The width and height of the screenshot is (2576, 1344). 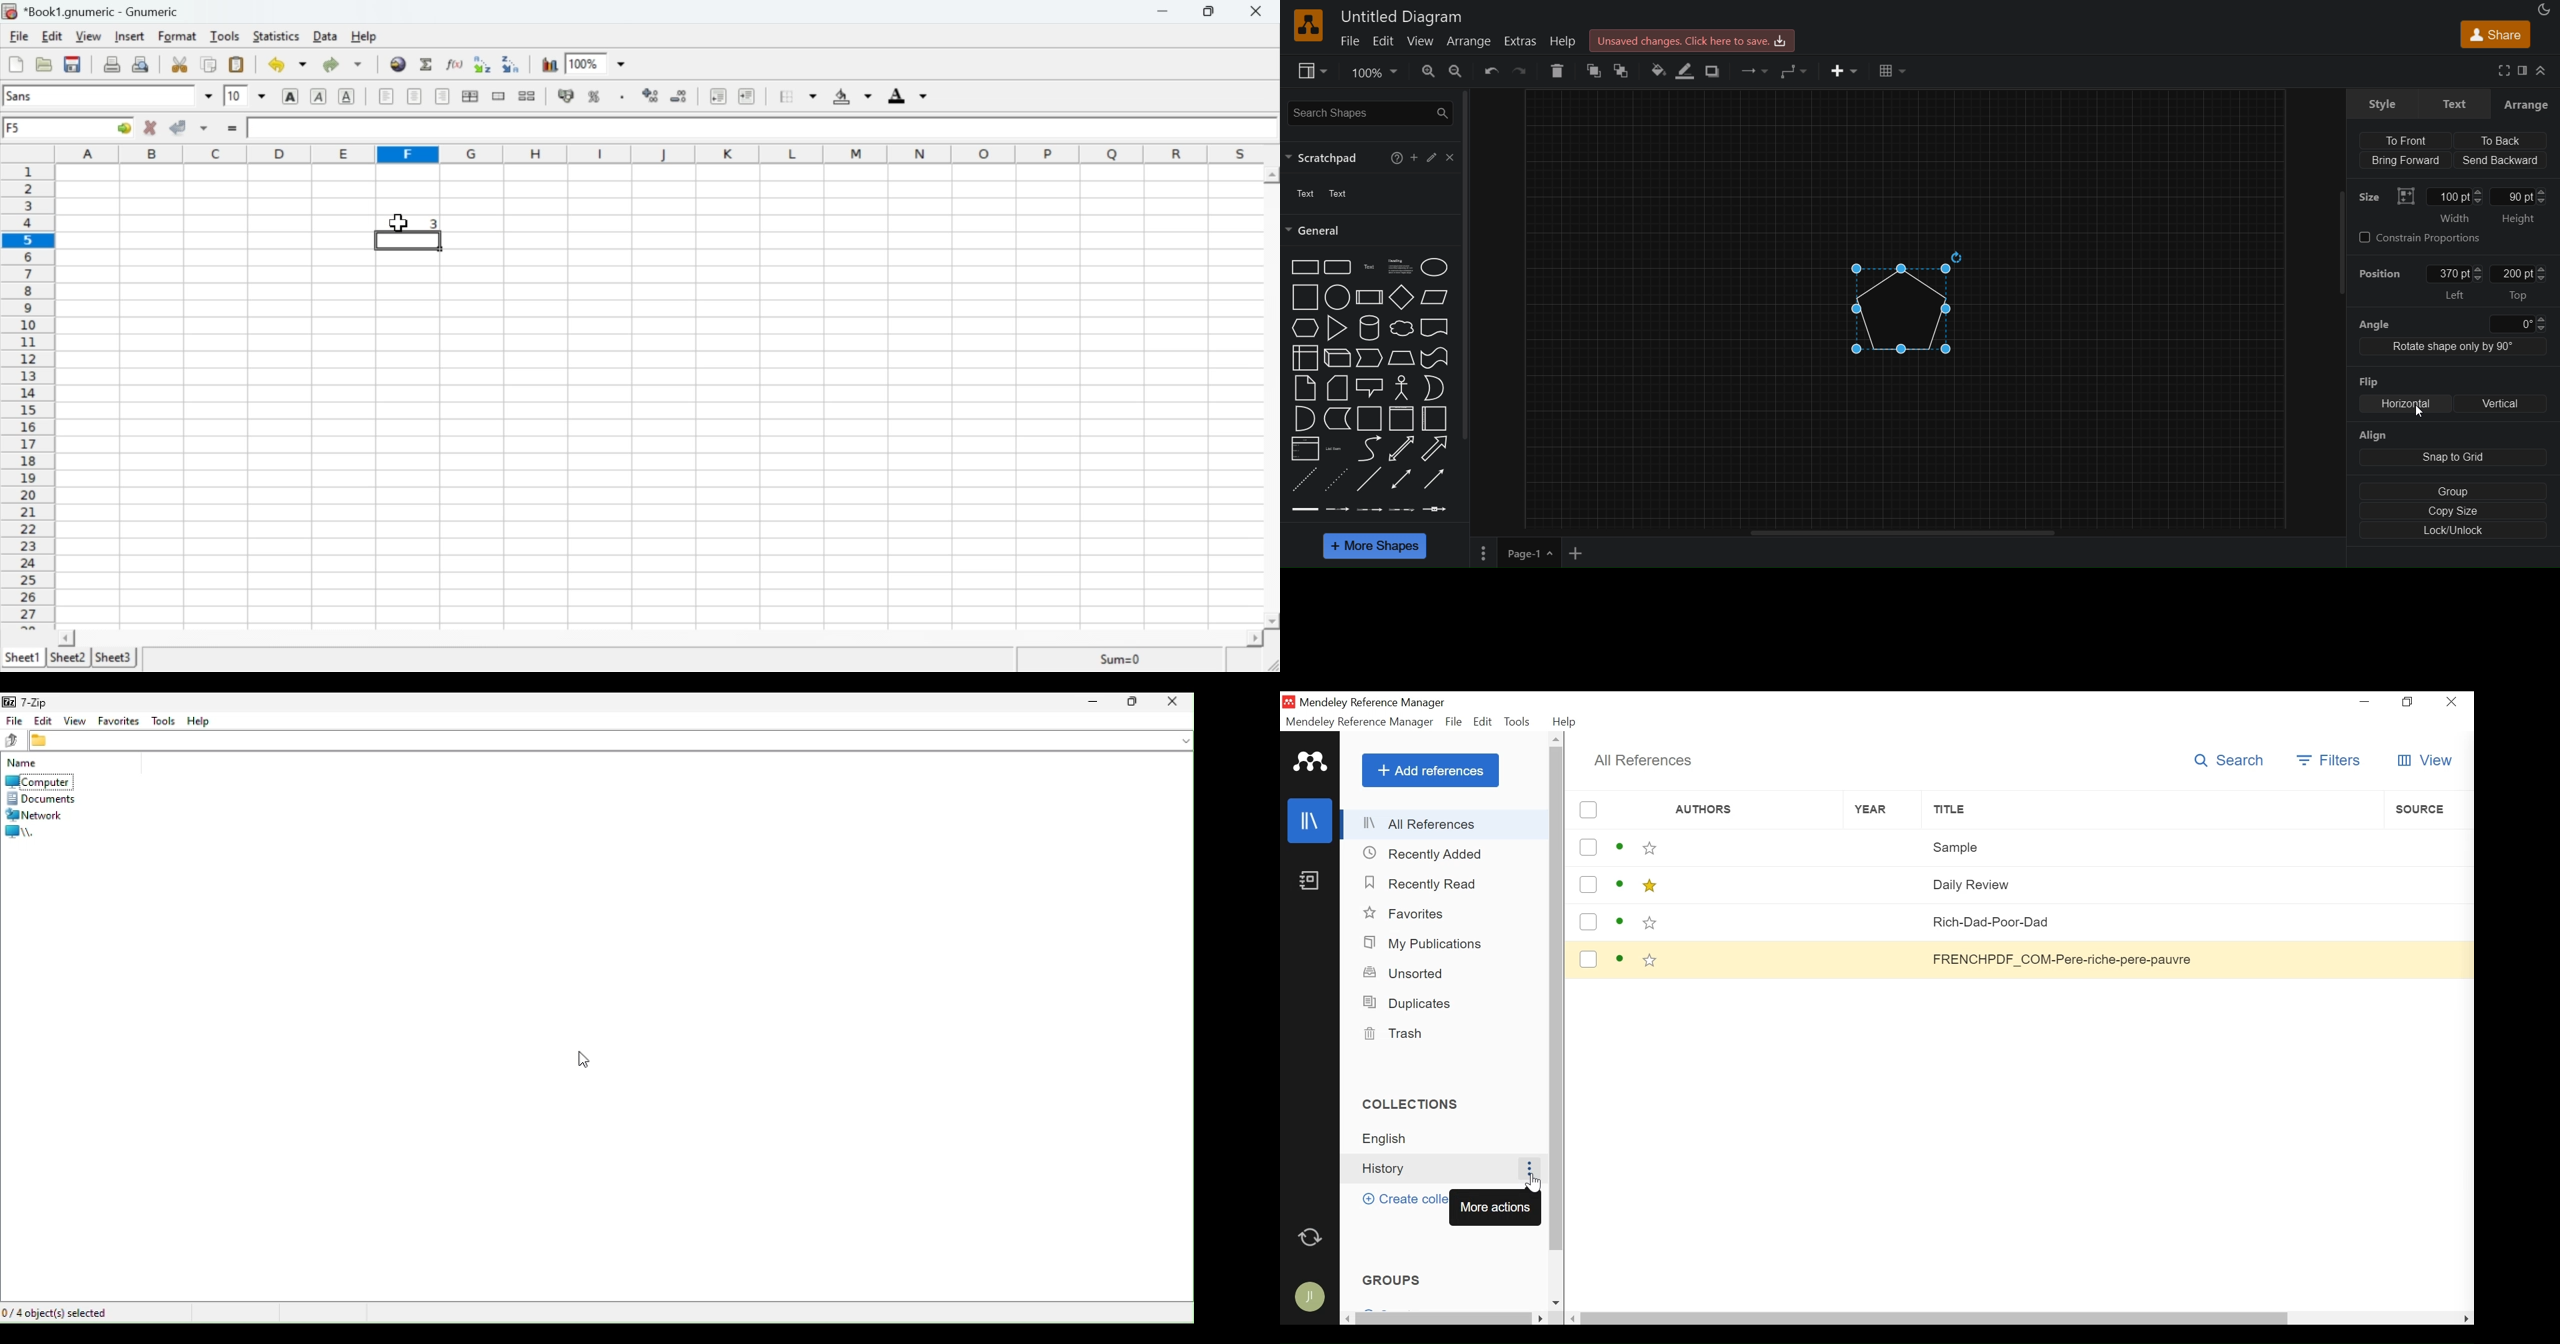 What do you see at coordinates (210, 64) in the screenshot?
I see `Copy` at bounding box center [210, 64].